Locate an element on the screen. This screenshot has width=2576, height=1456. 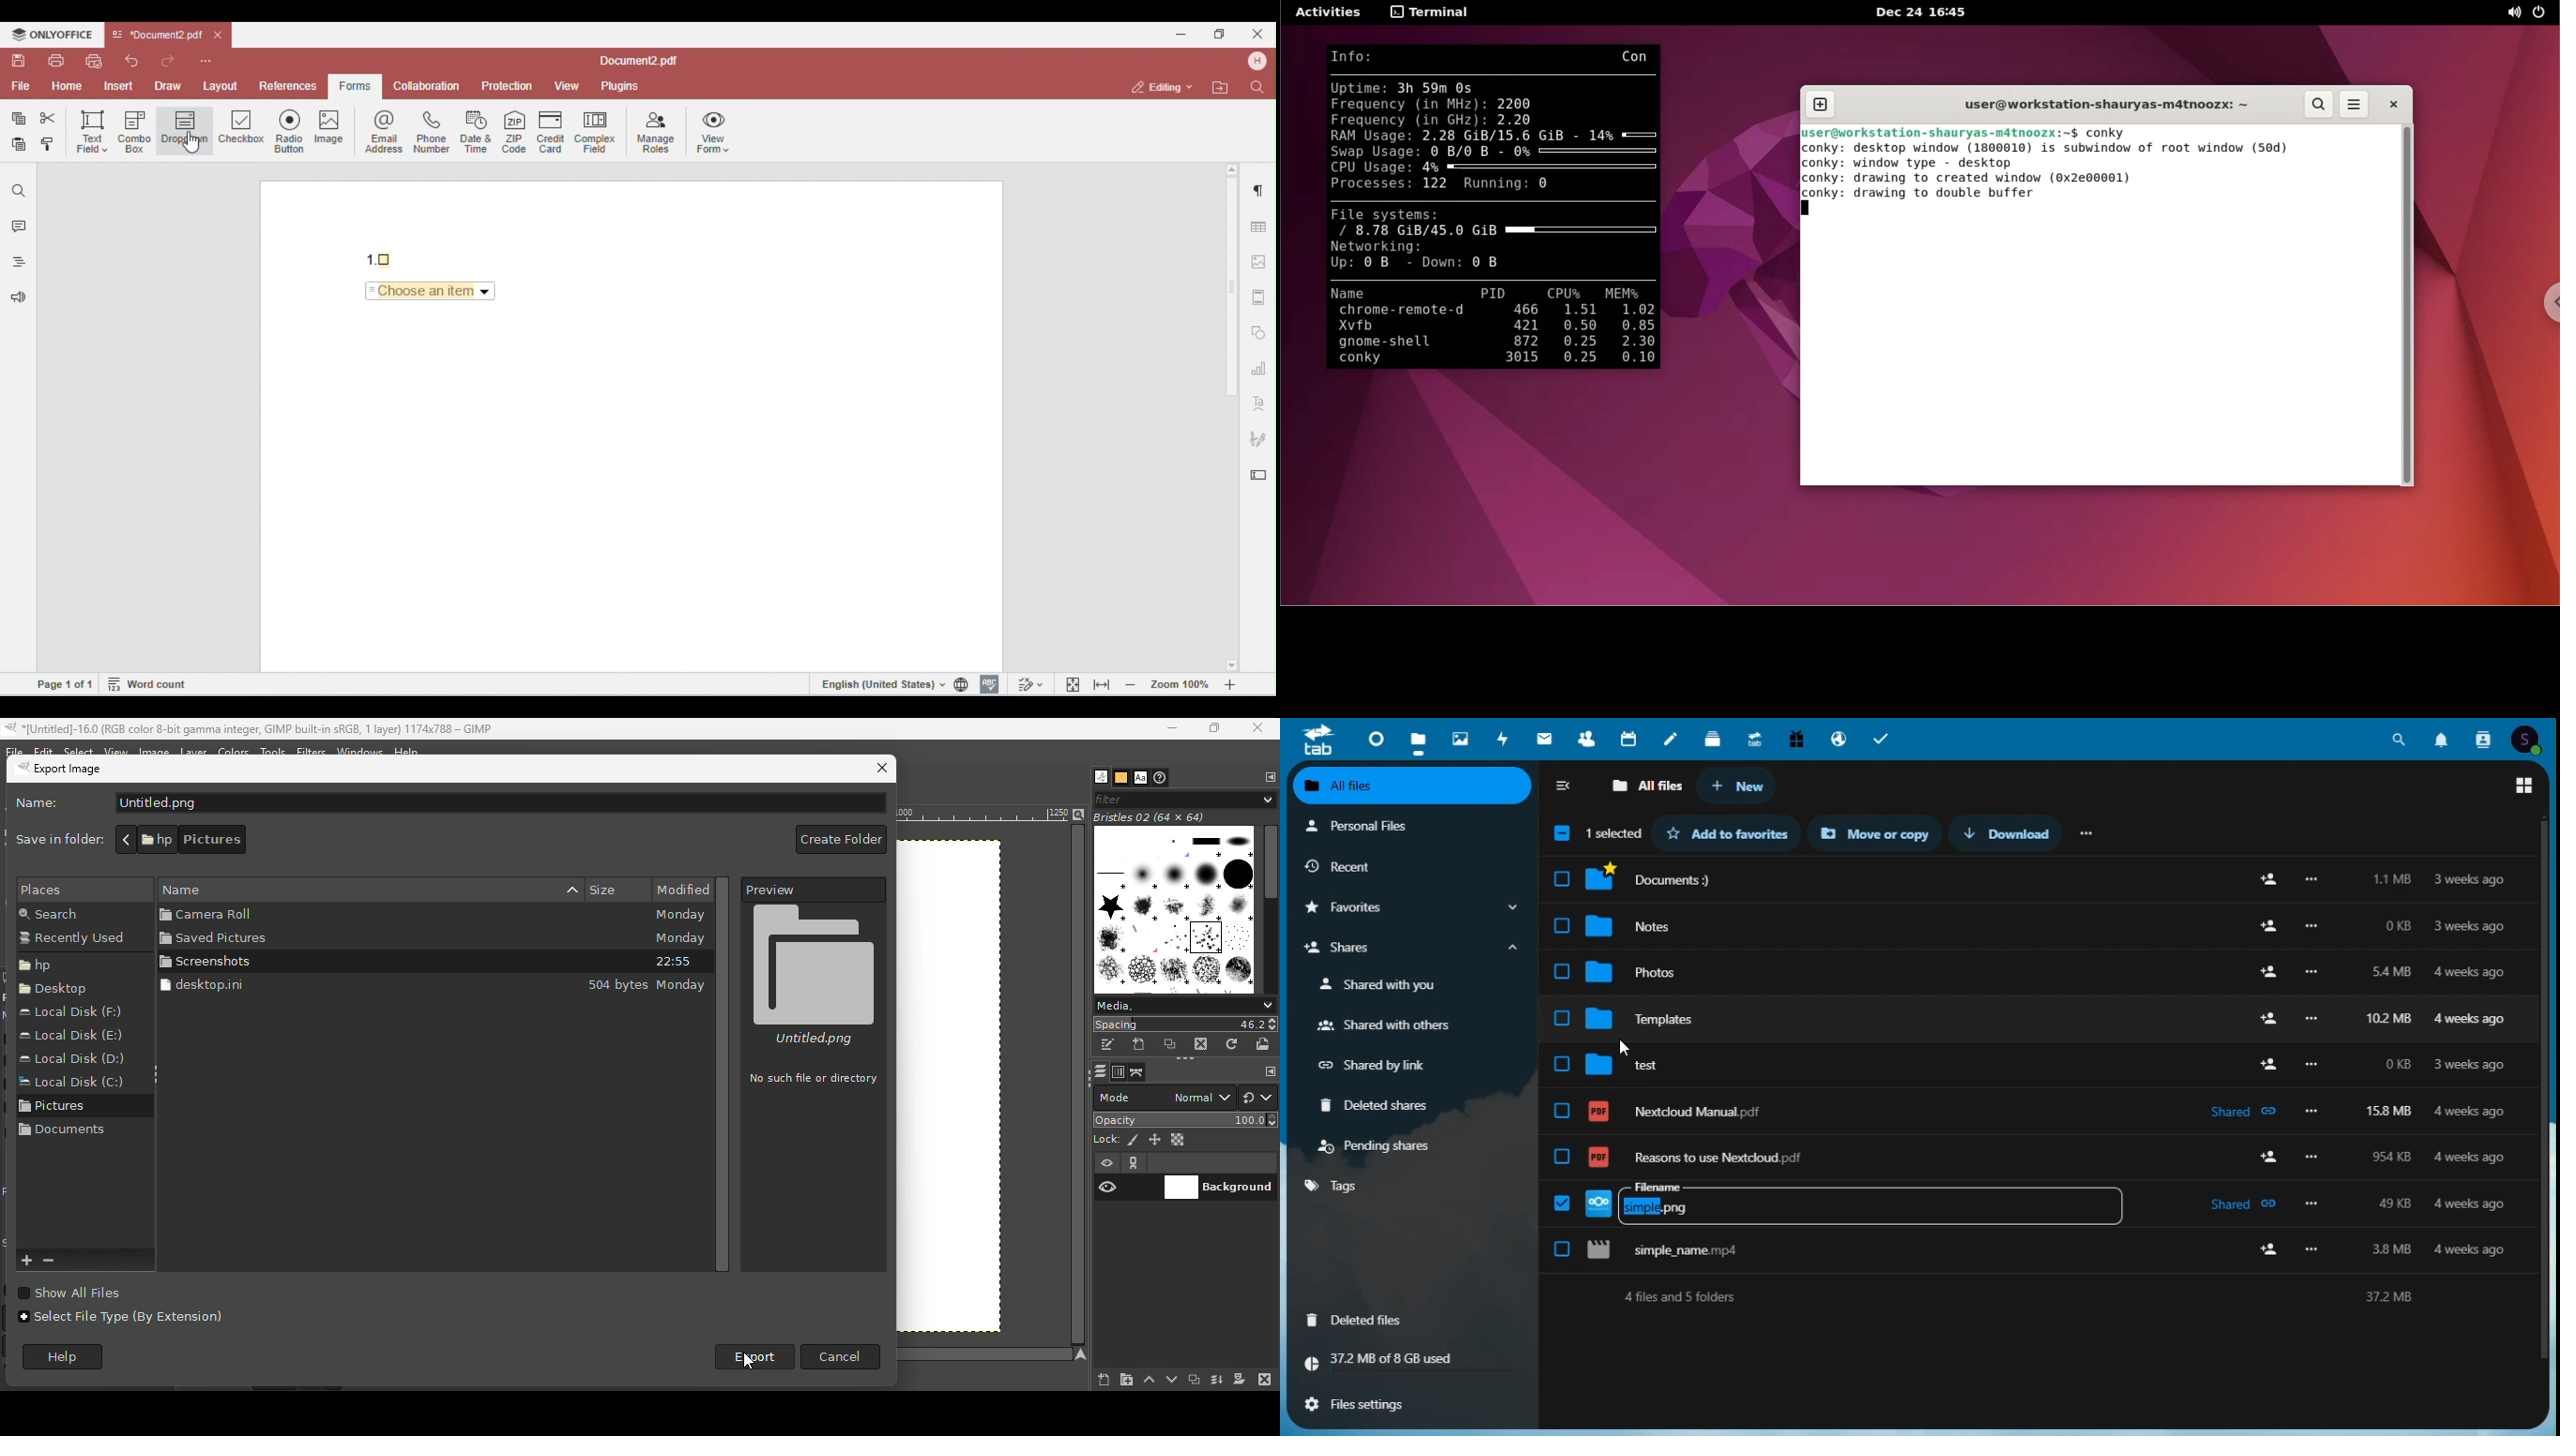
Templates 102 MB 4 weeks ago is located at coordinates (2037, 1010).